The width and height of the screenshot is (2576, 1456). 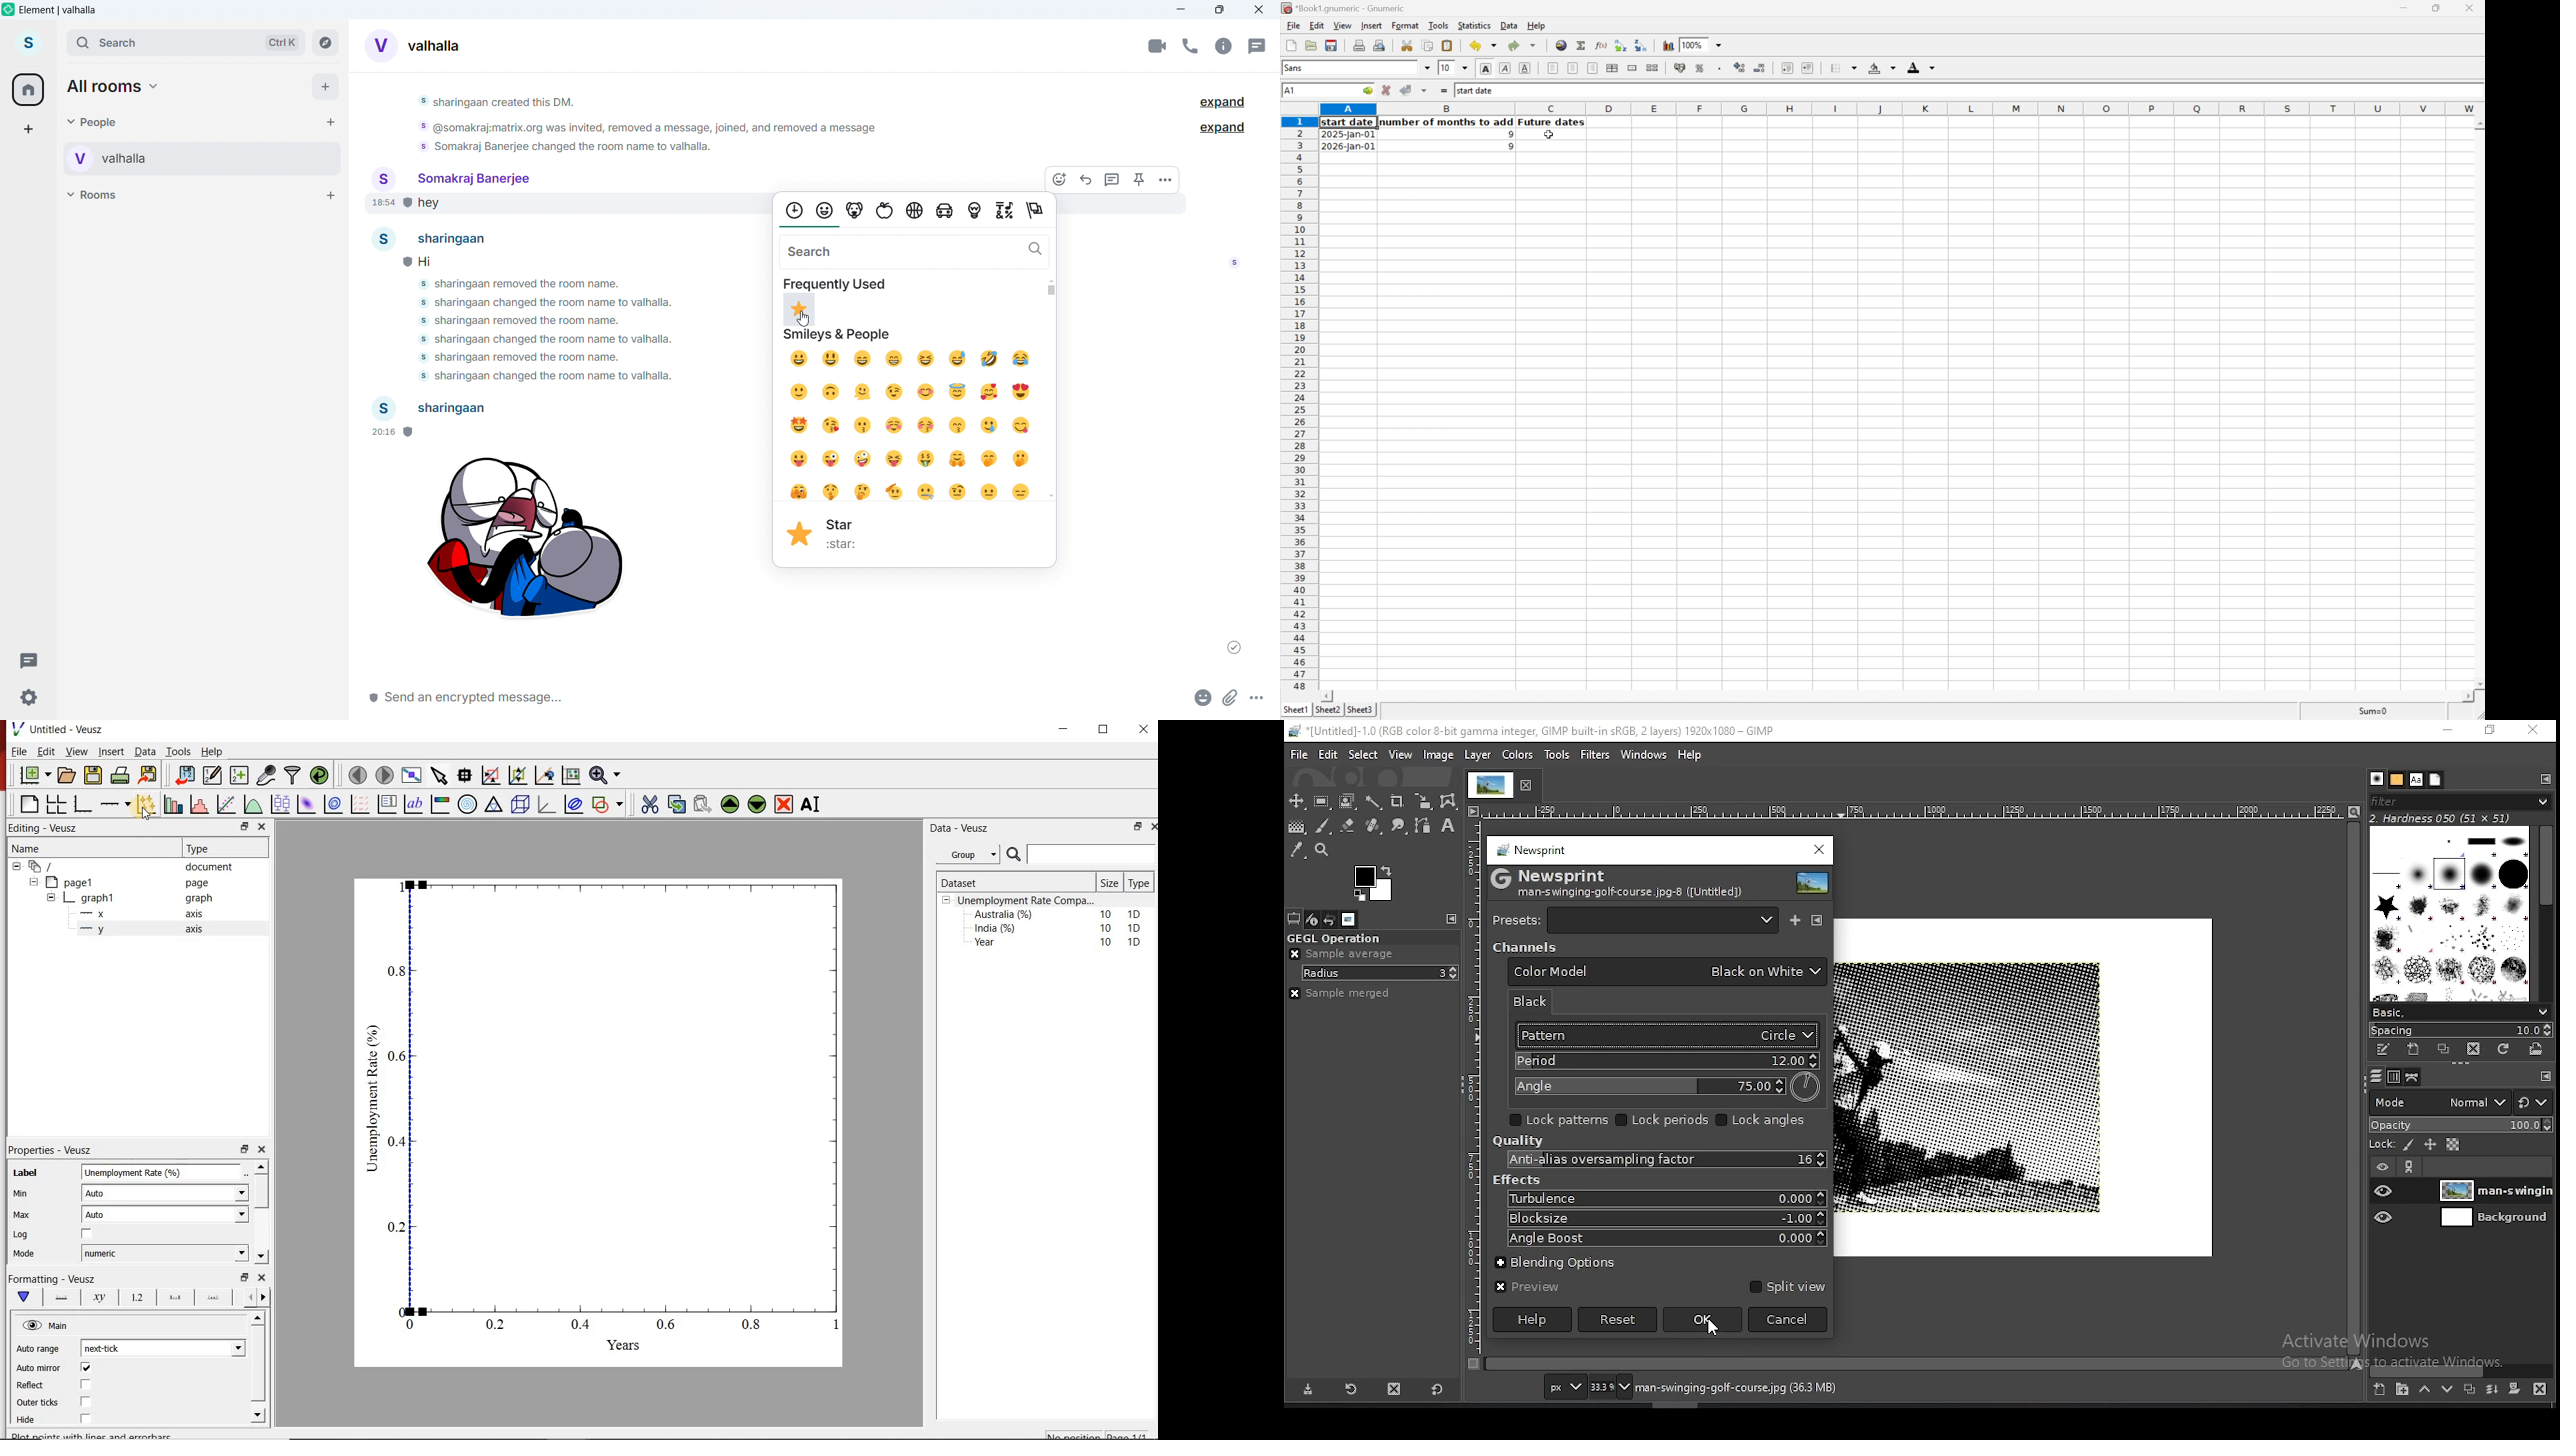 I want to click on plot vector field, so click(x=359, y=804).